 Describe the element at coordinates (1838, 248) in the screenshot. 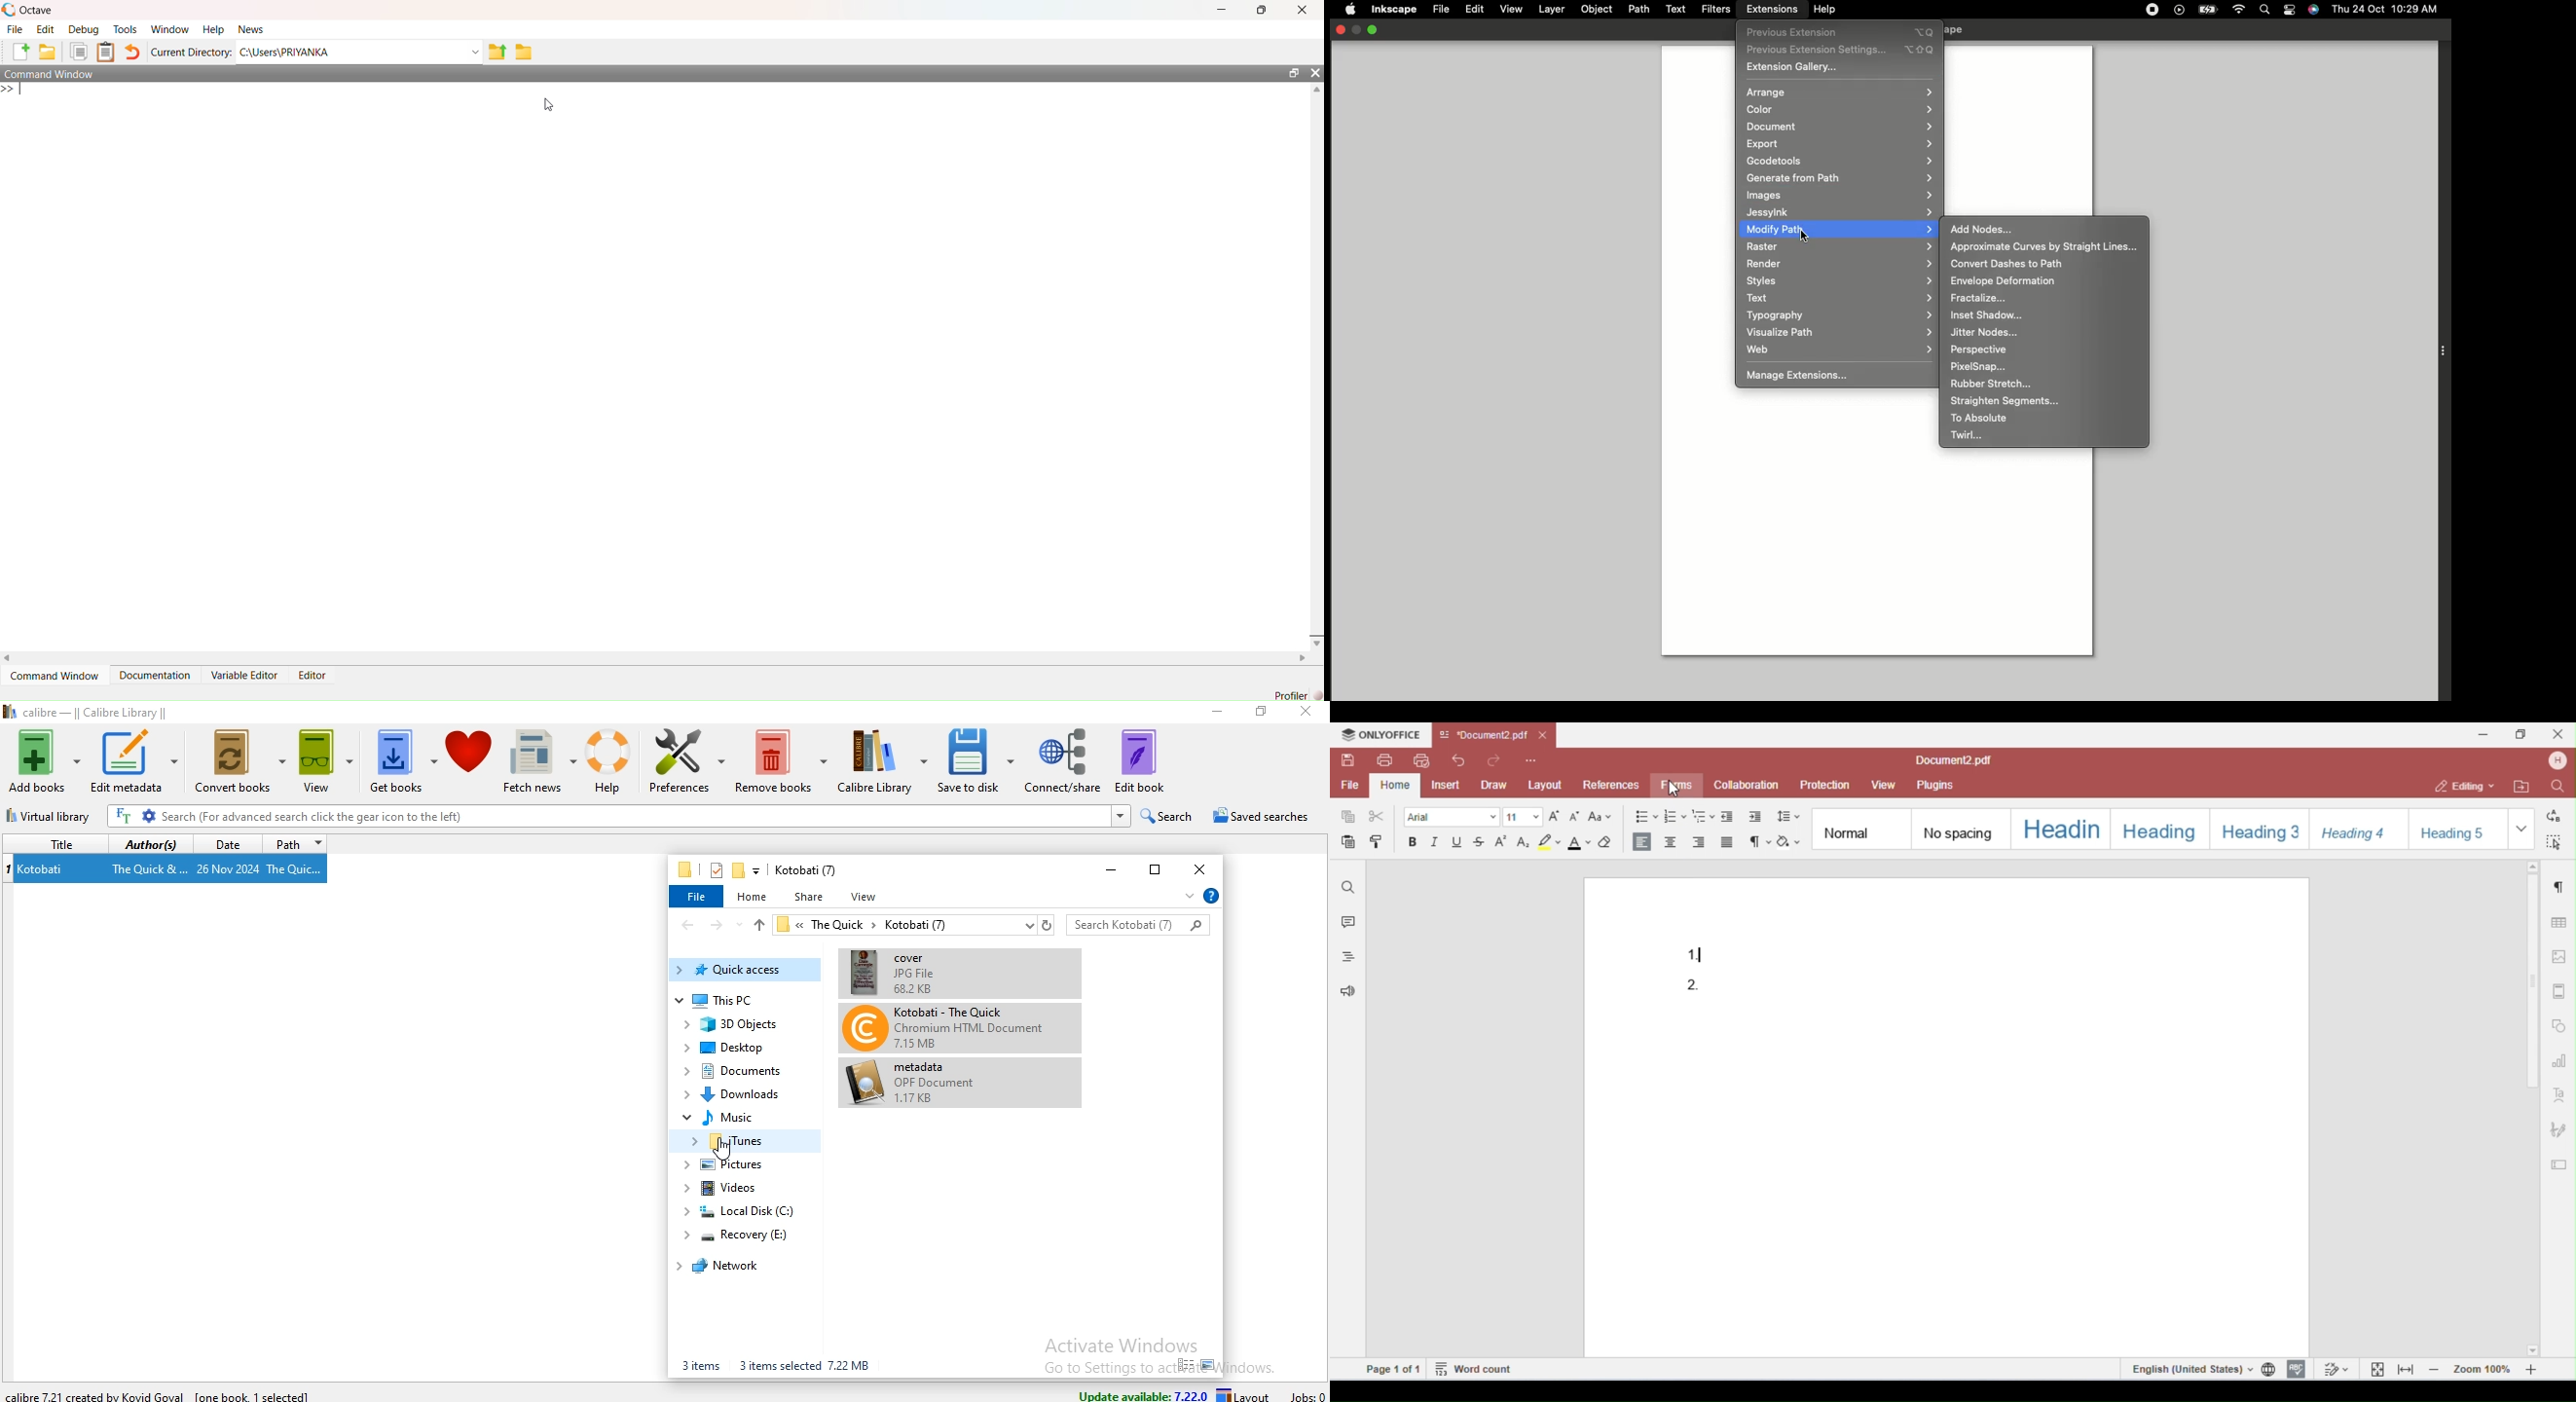

I see `Raster` at that location.